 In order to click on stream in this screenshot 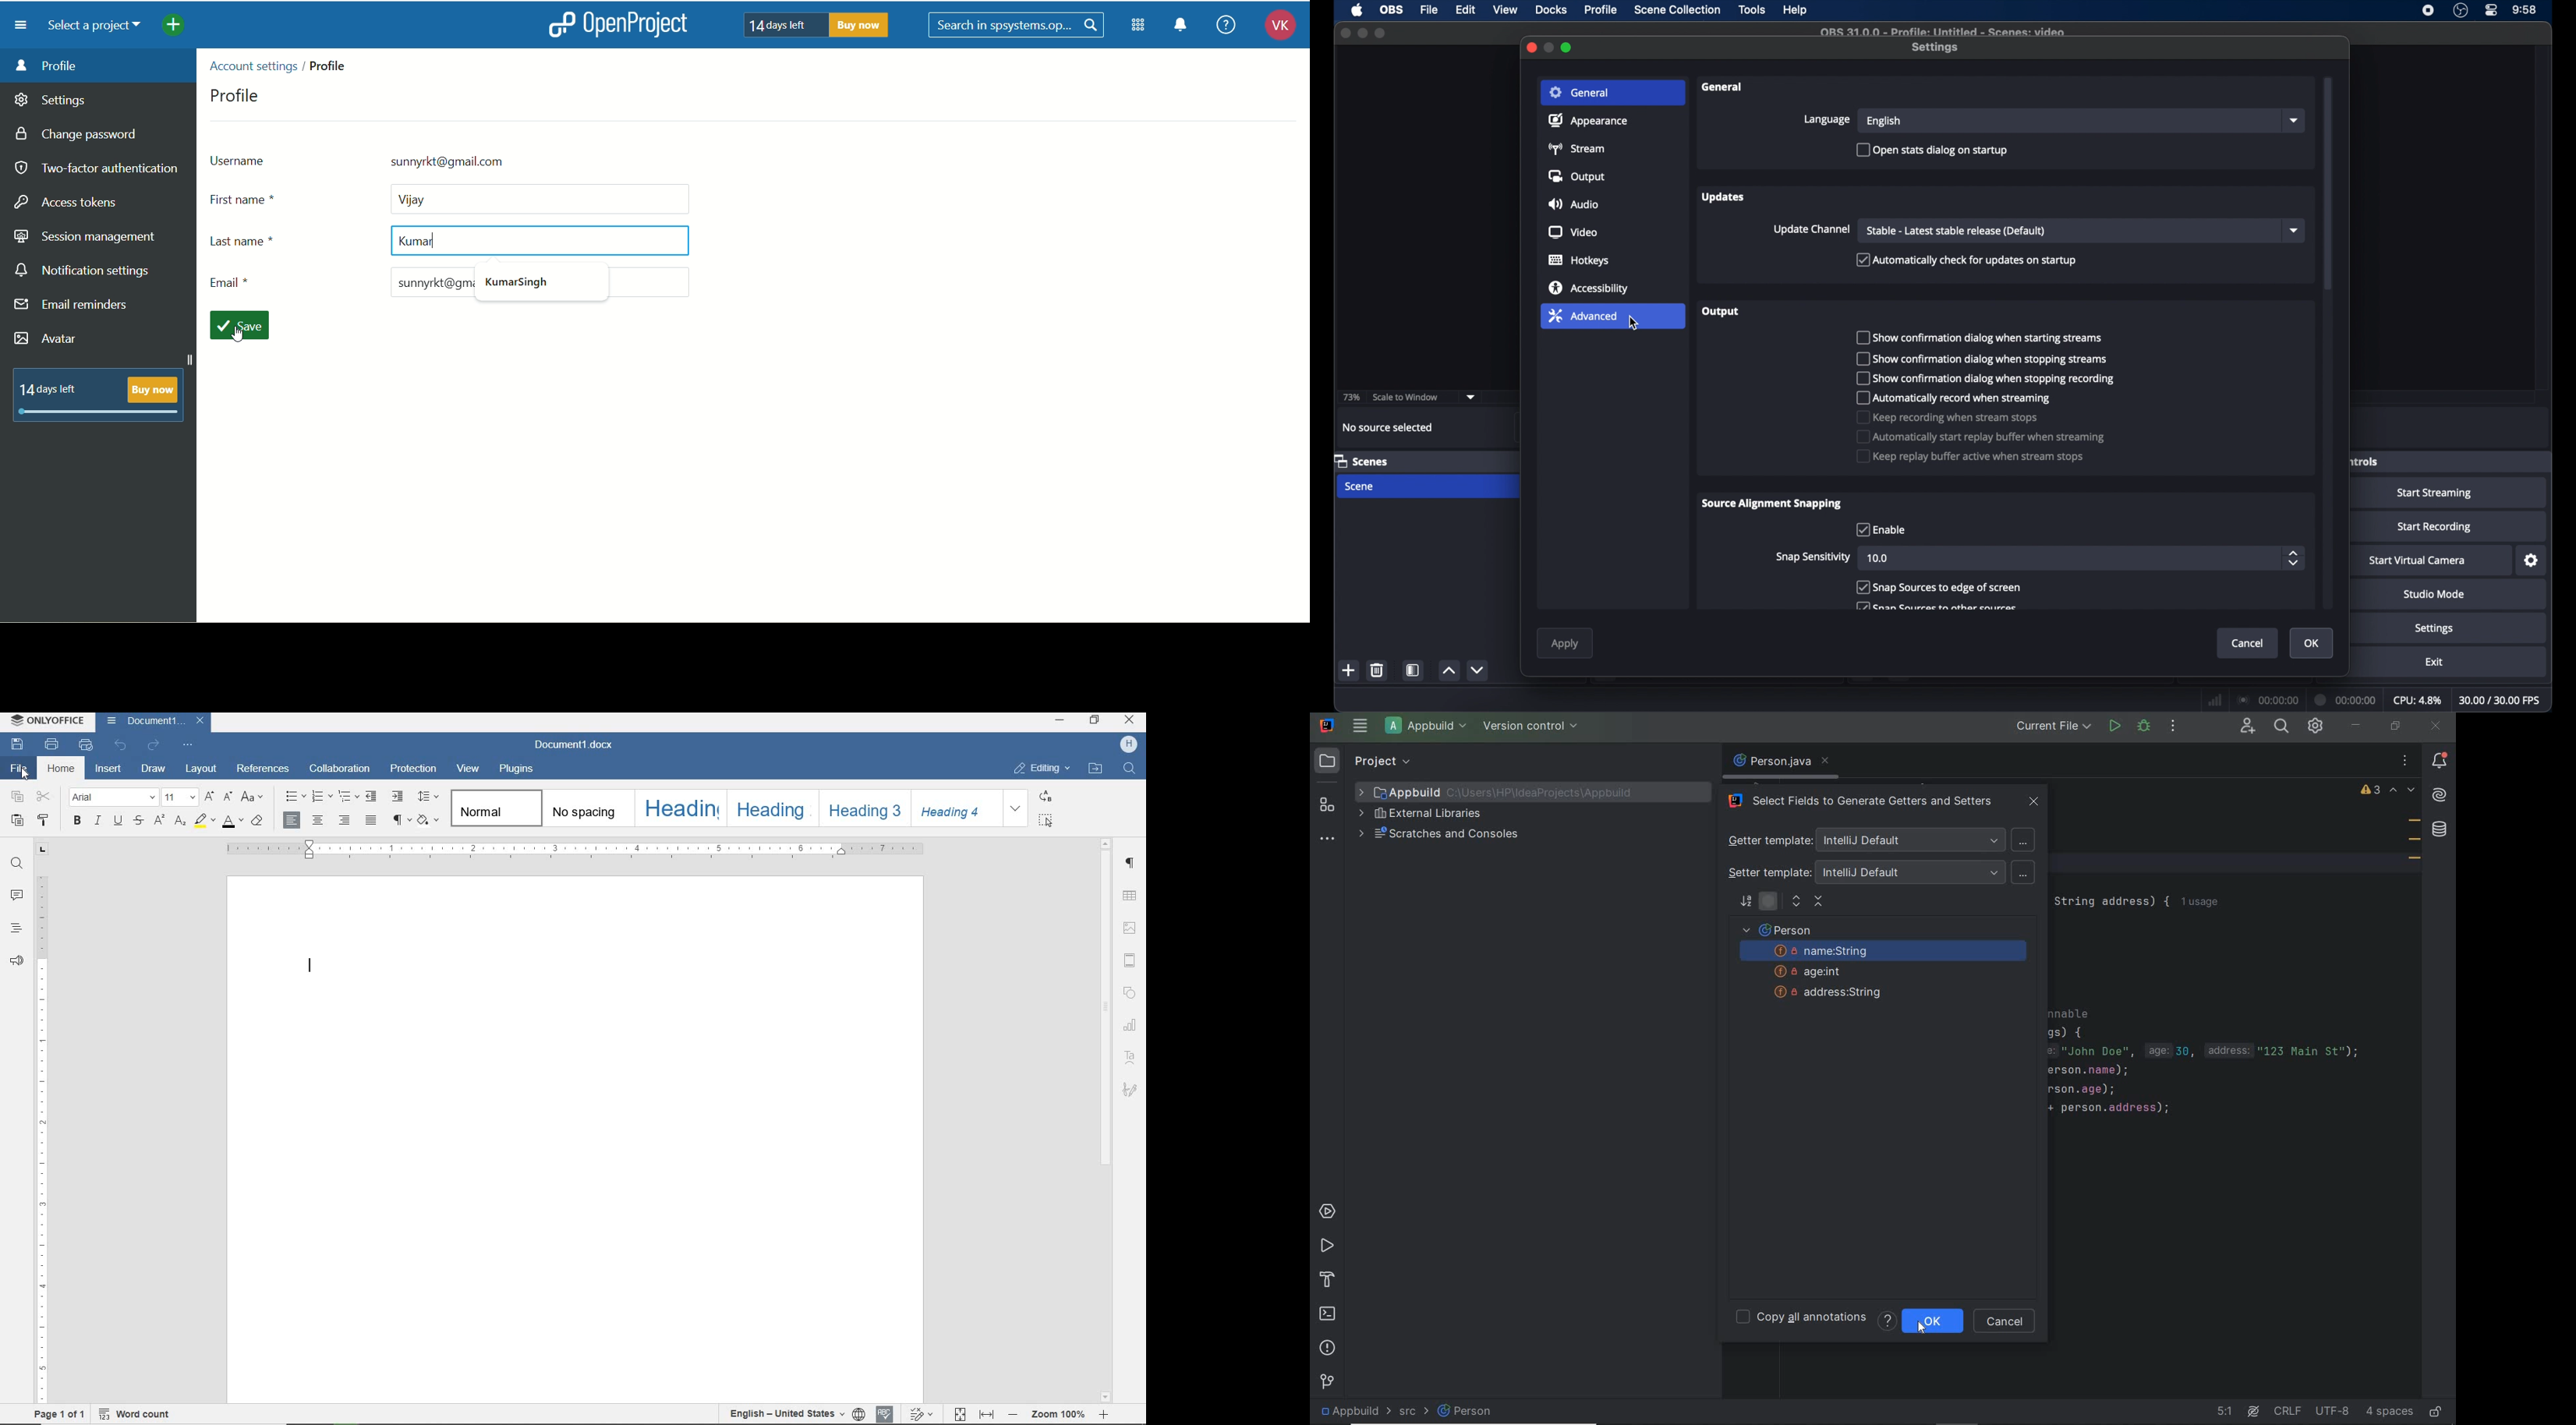, I will do `click(1579, 149)`.